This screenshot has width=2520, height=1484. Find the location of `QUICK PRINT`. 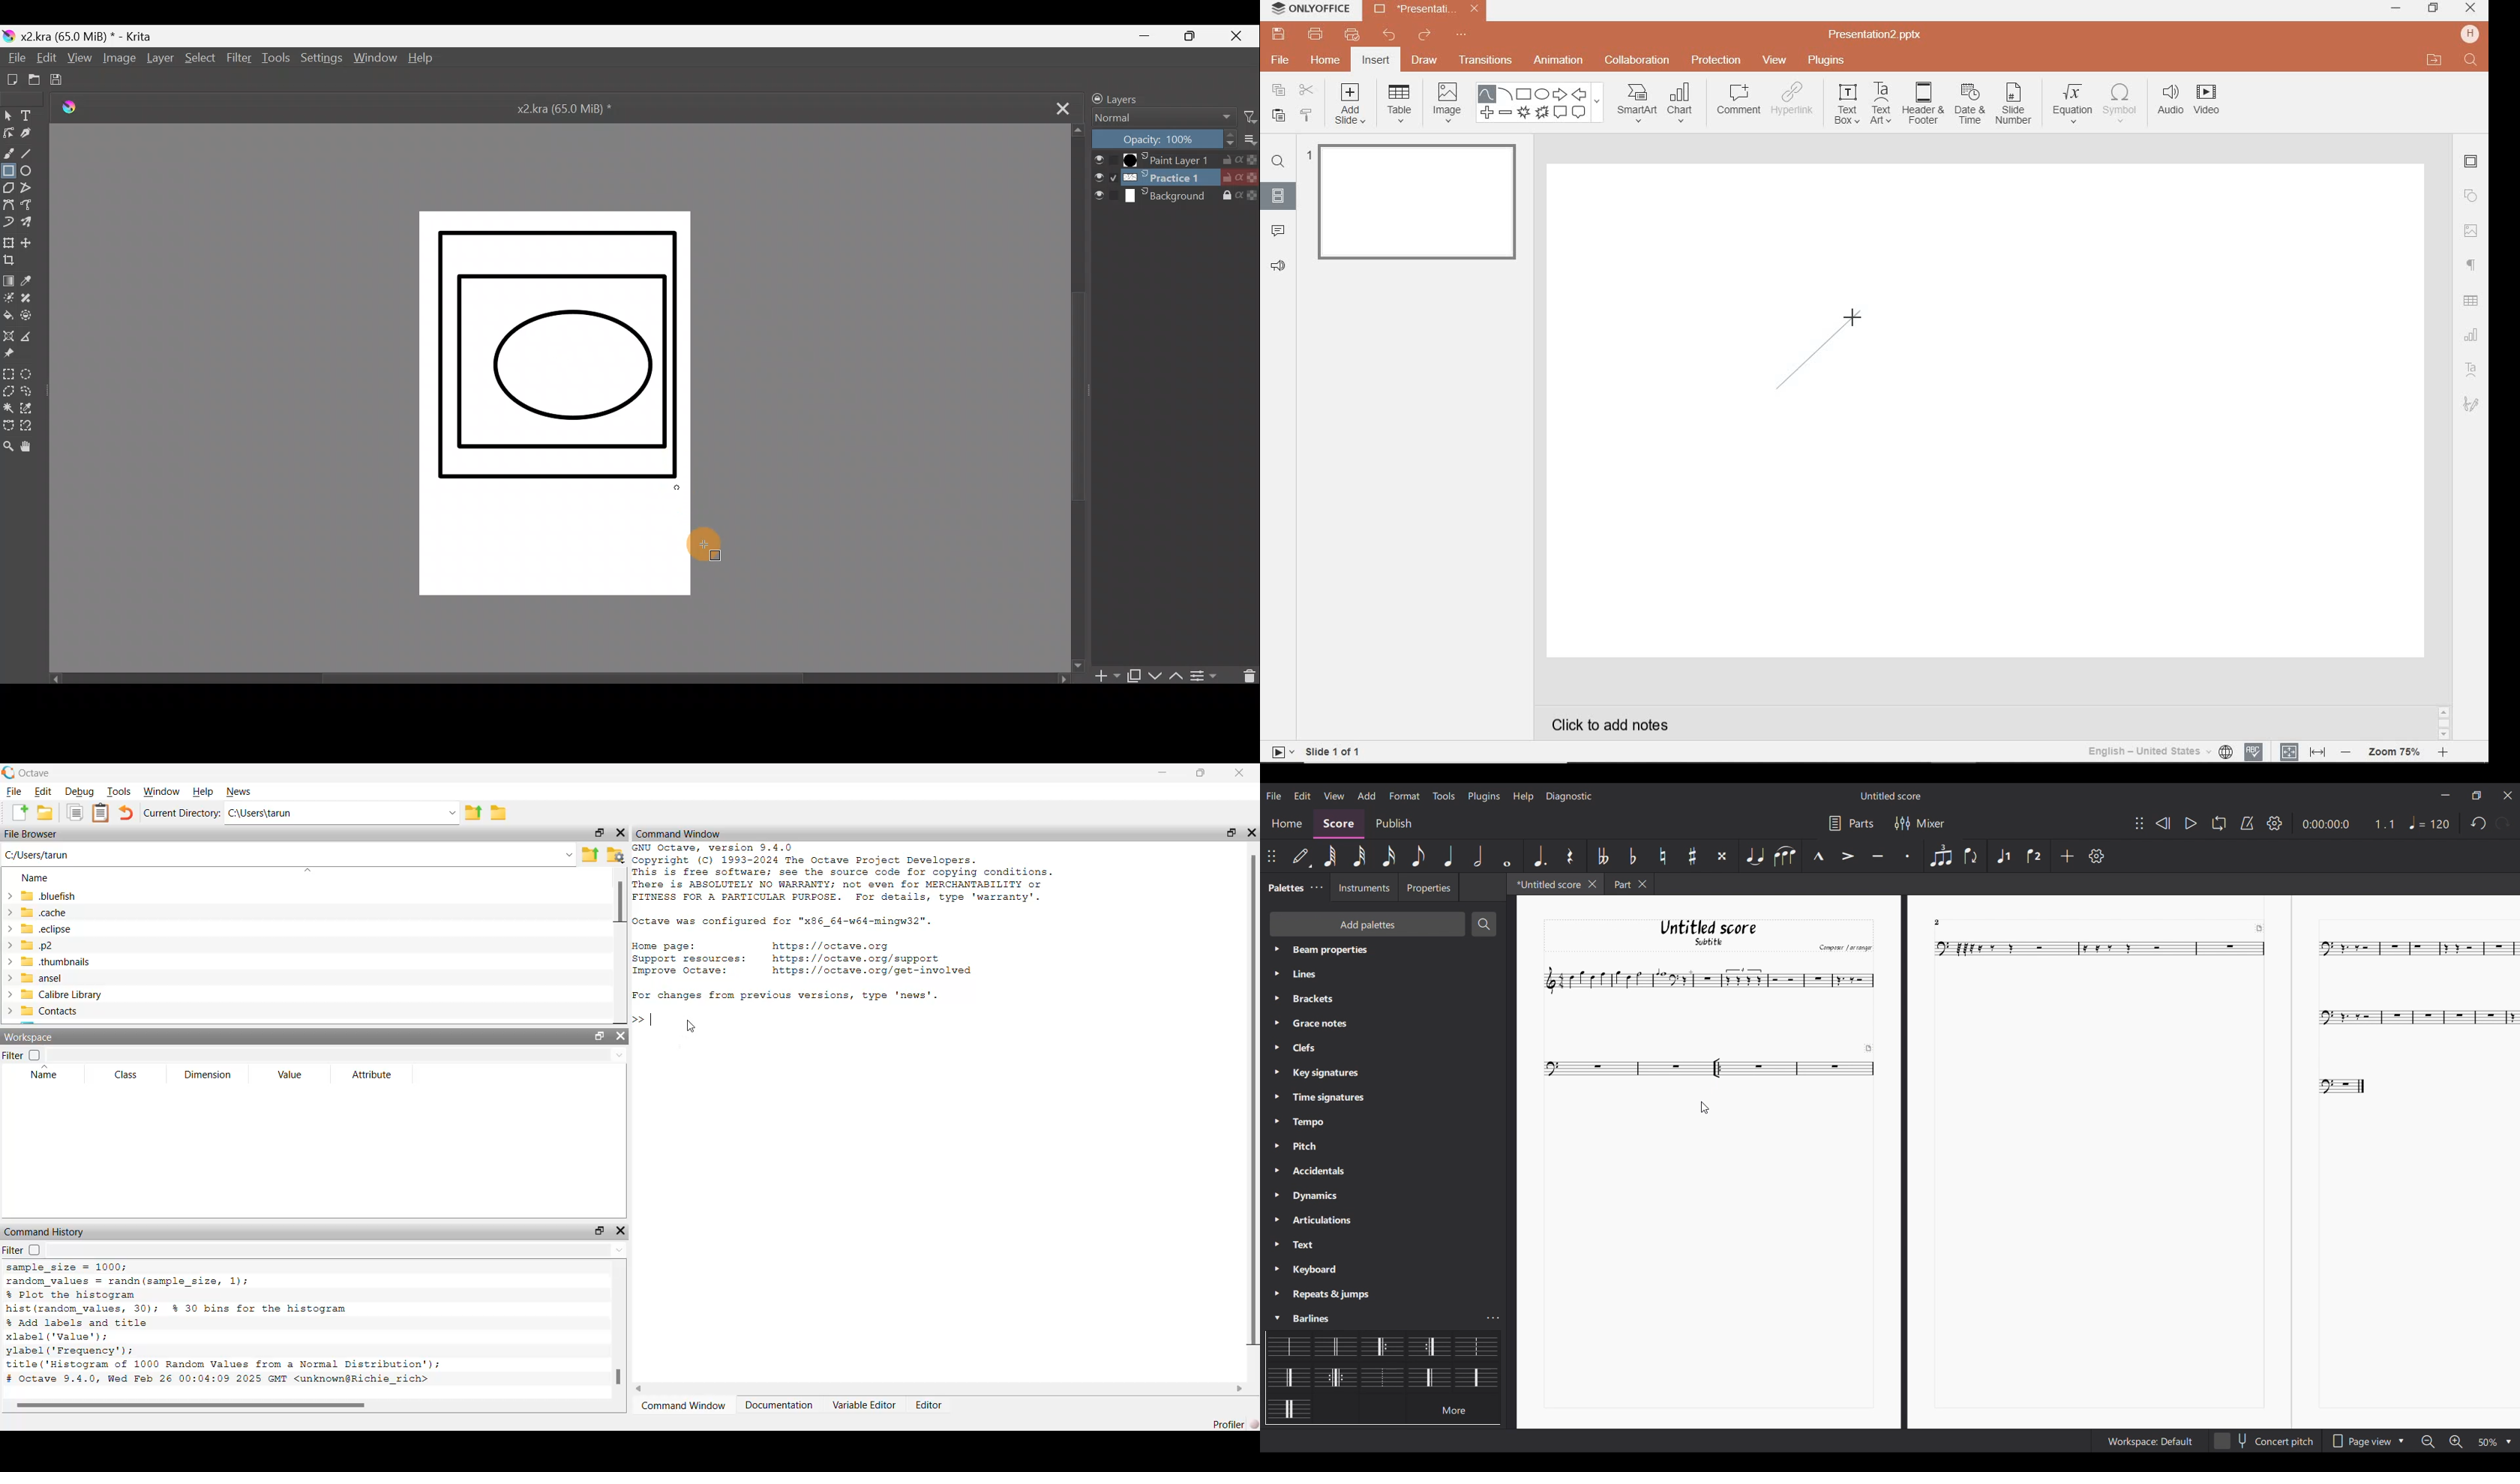

QUICK PRINT is located at coordinates (1351, 35).